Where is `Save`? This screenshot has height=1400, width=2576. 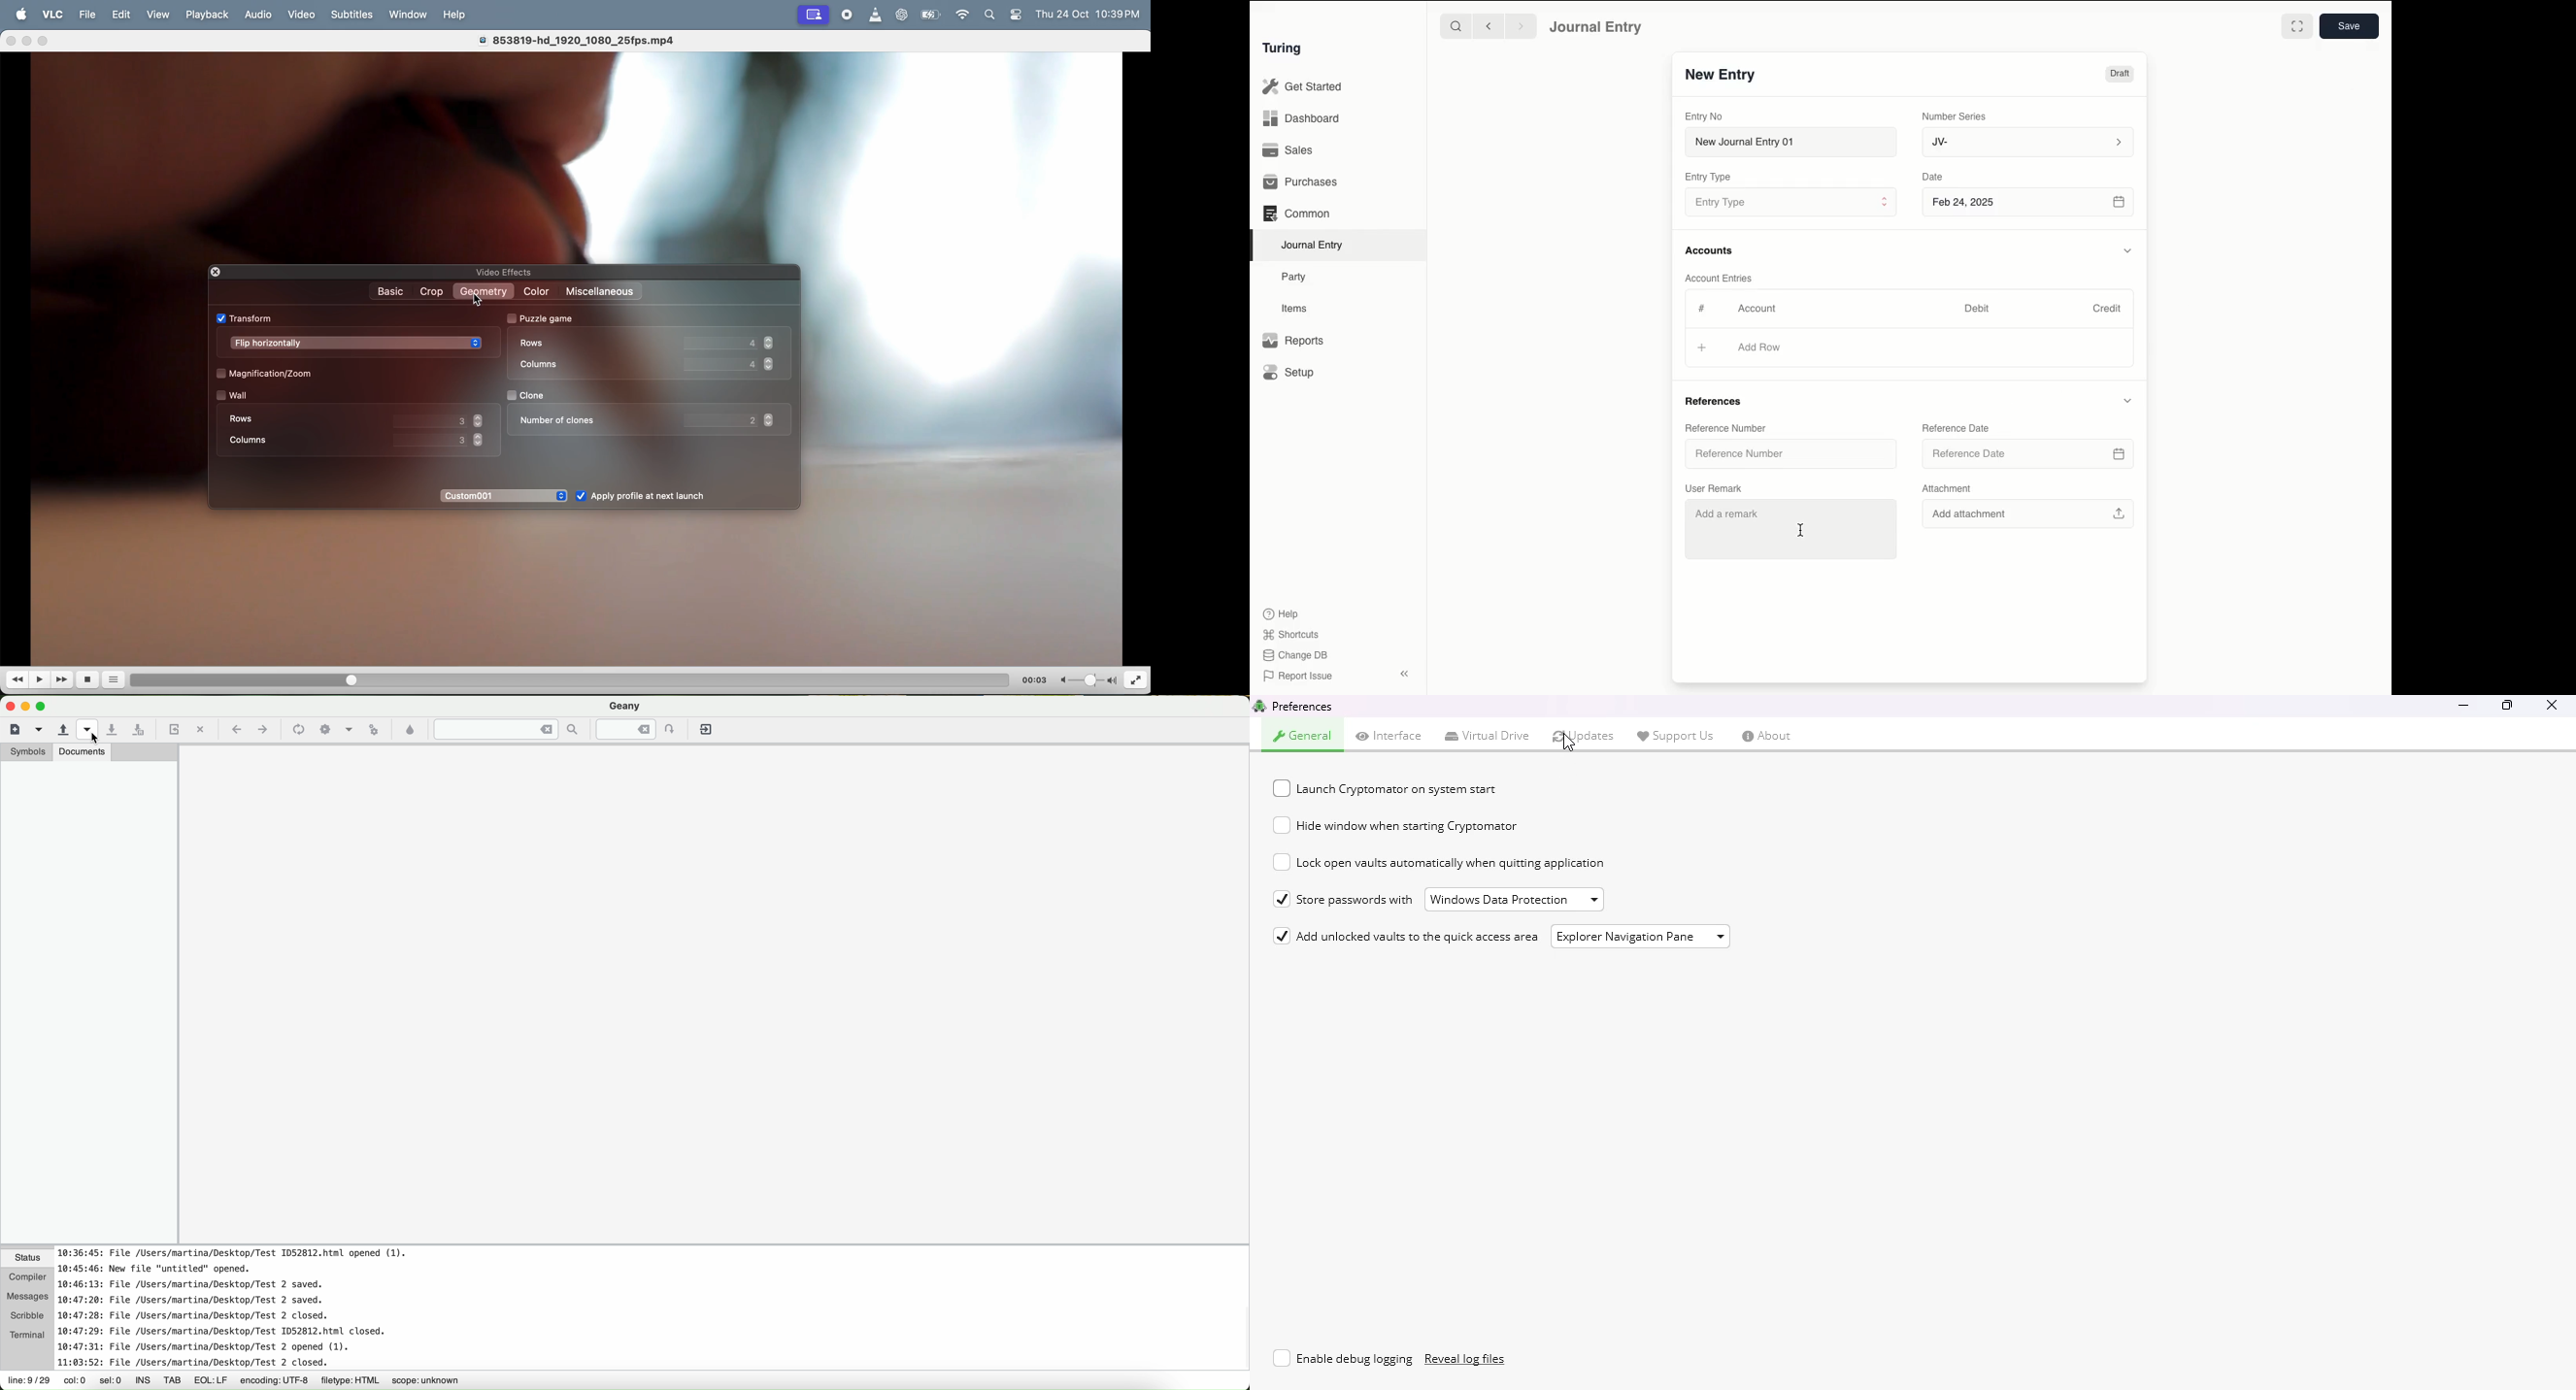 Save is located at coordinates (2350, 26).